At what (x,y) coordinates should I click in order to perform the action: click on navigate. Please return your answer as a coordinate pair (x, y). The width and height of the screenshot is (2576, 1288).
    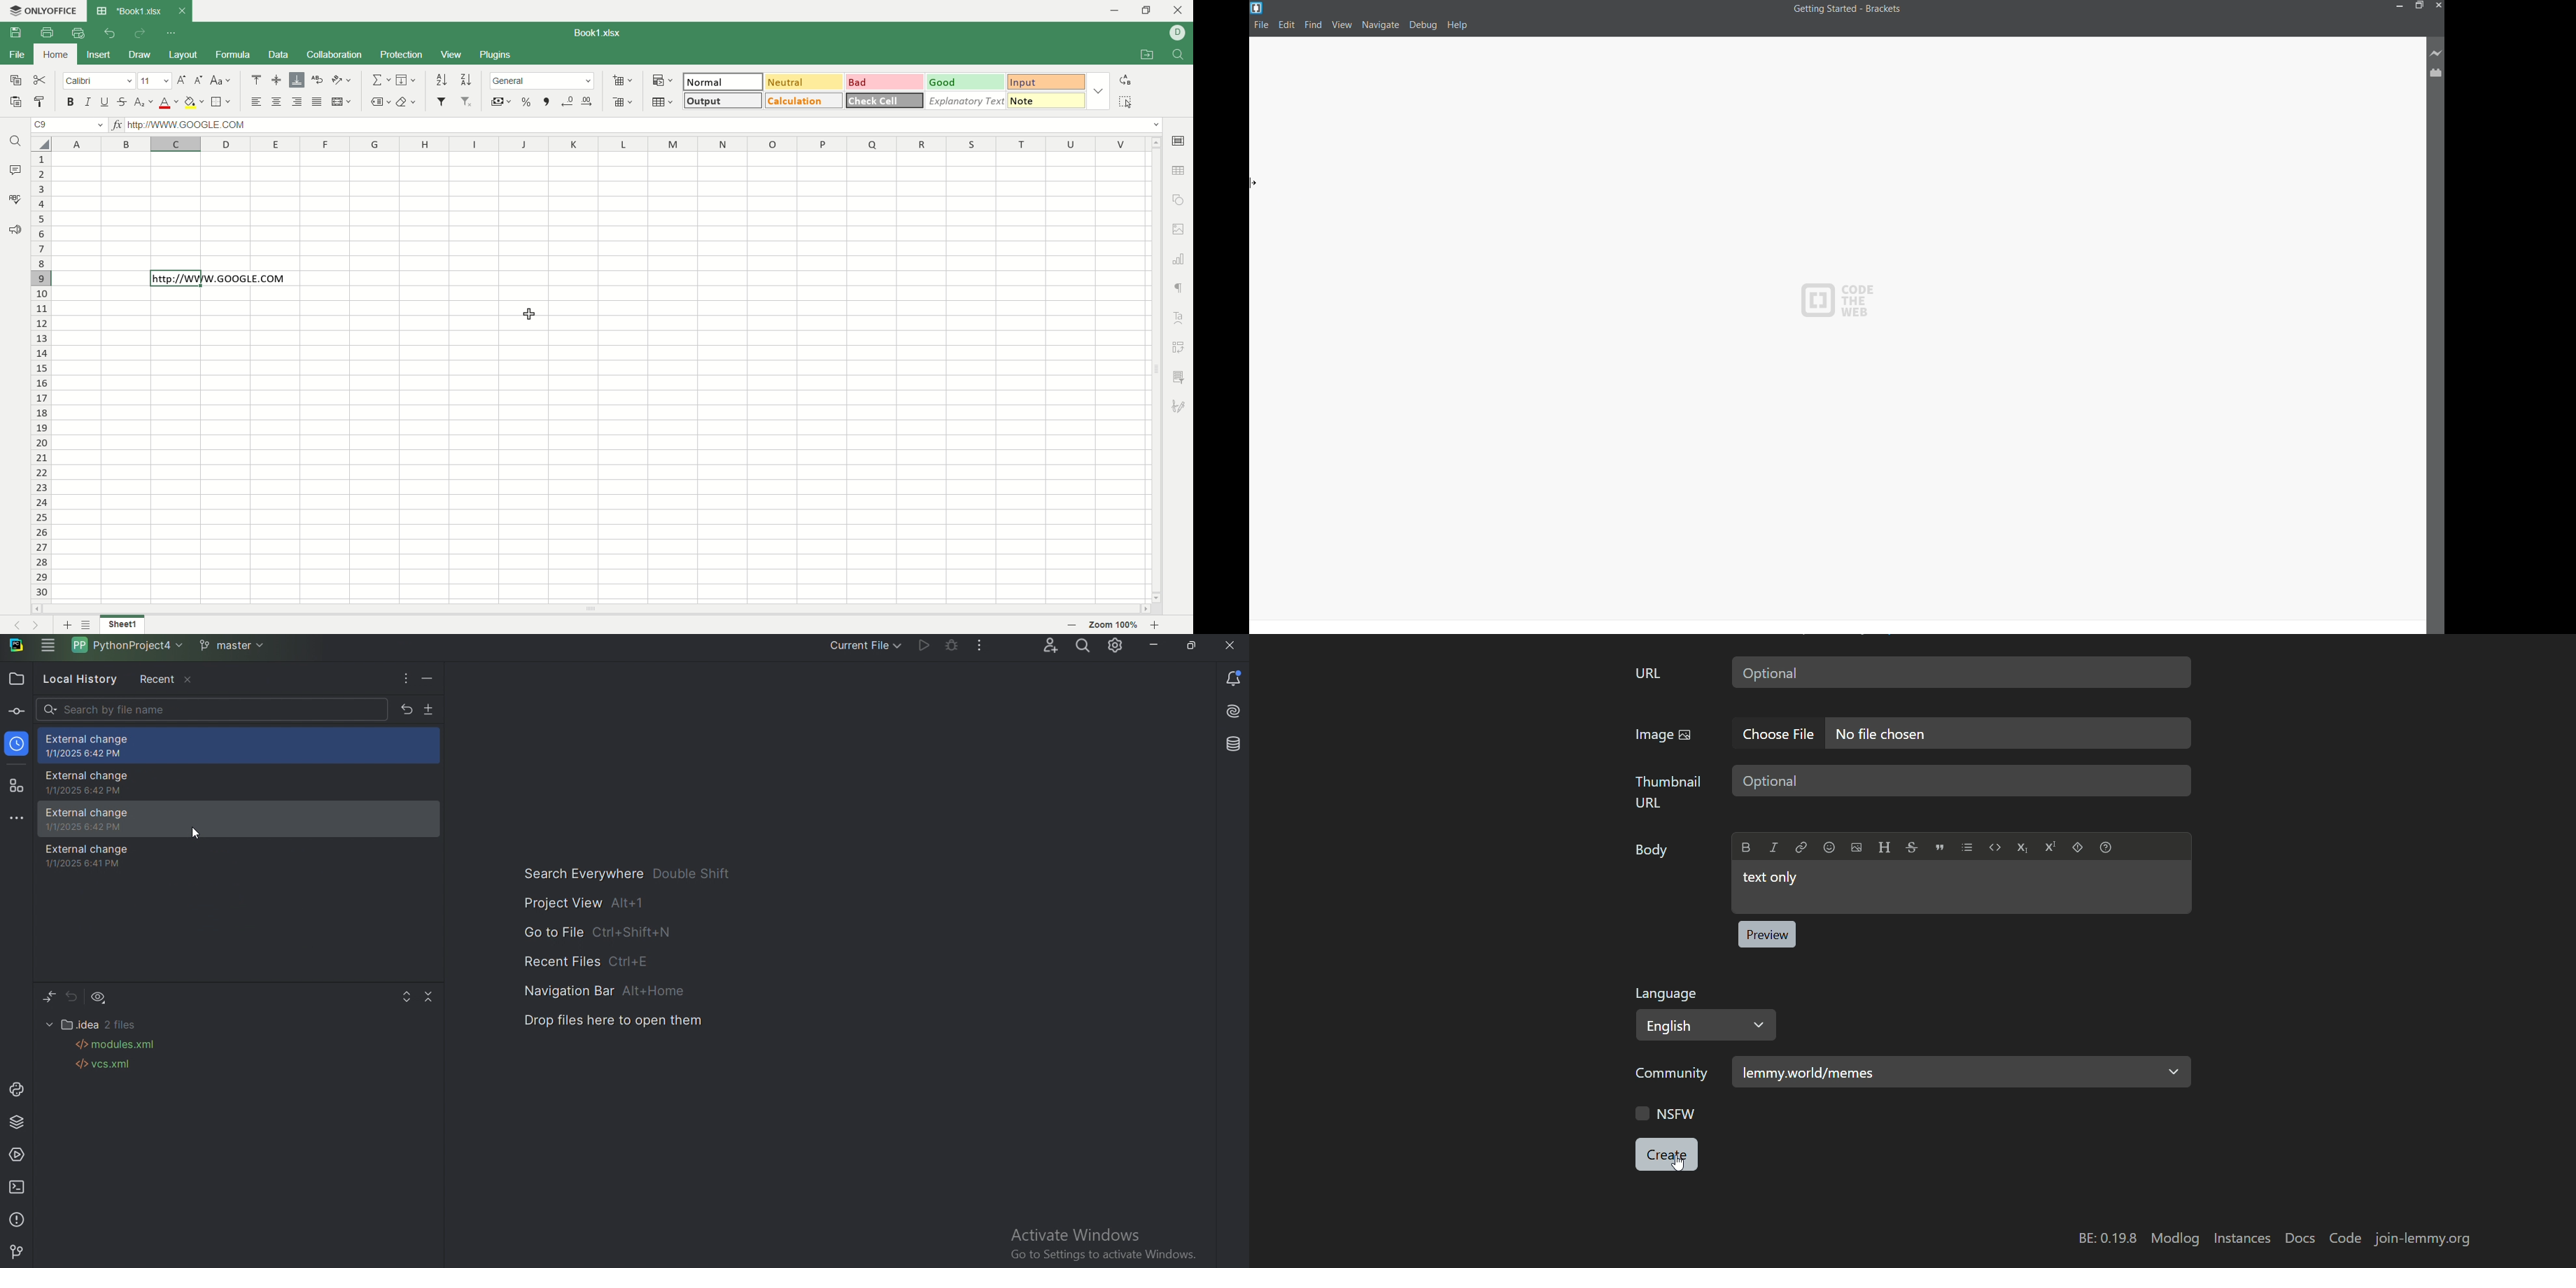
    Looking at the image, I should click on (1379, 26).